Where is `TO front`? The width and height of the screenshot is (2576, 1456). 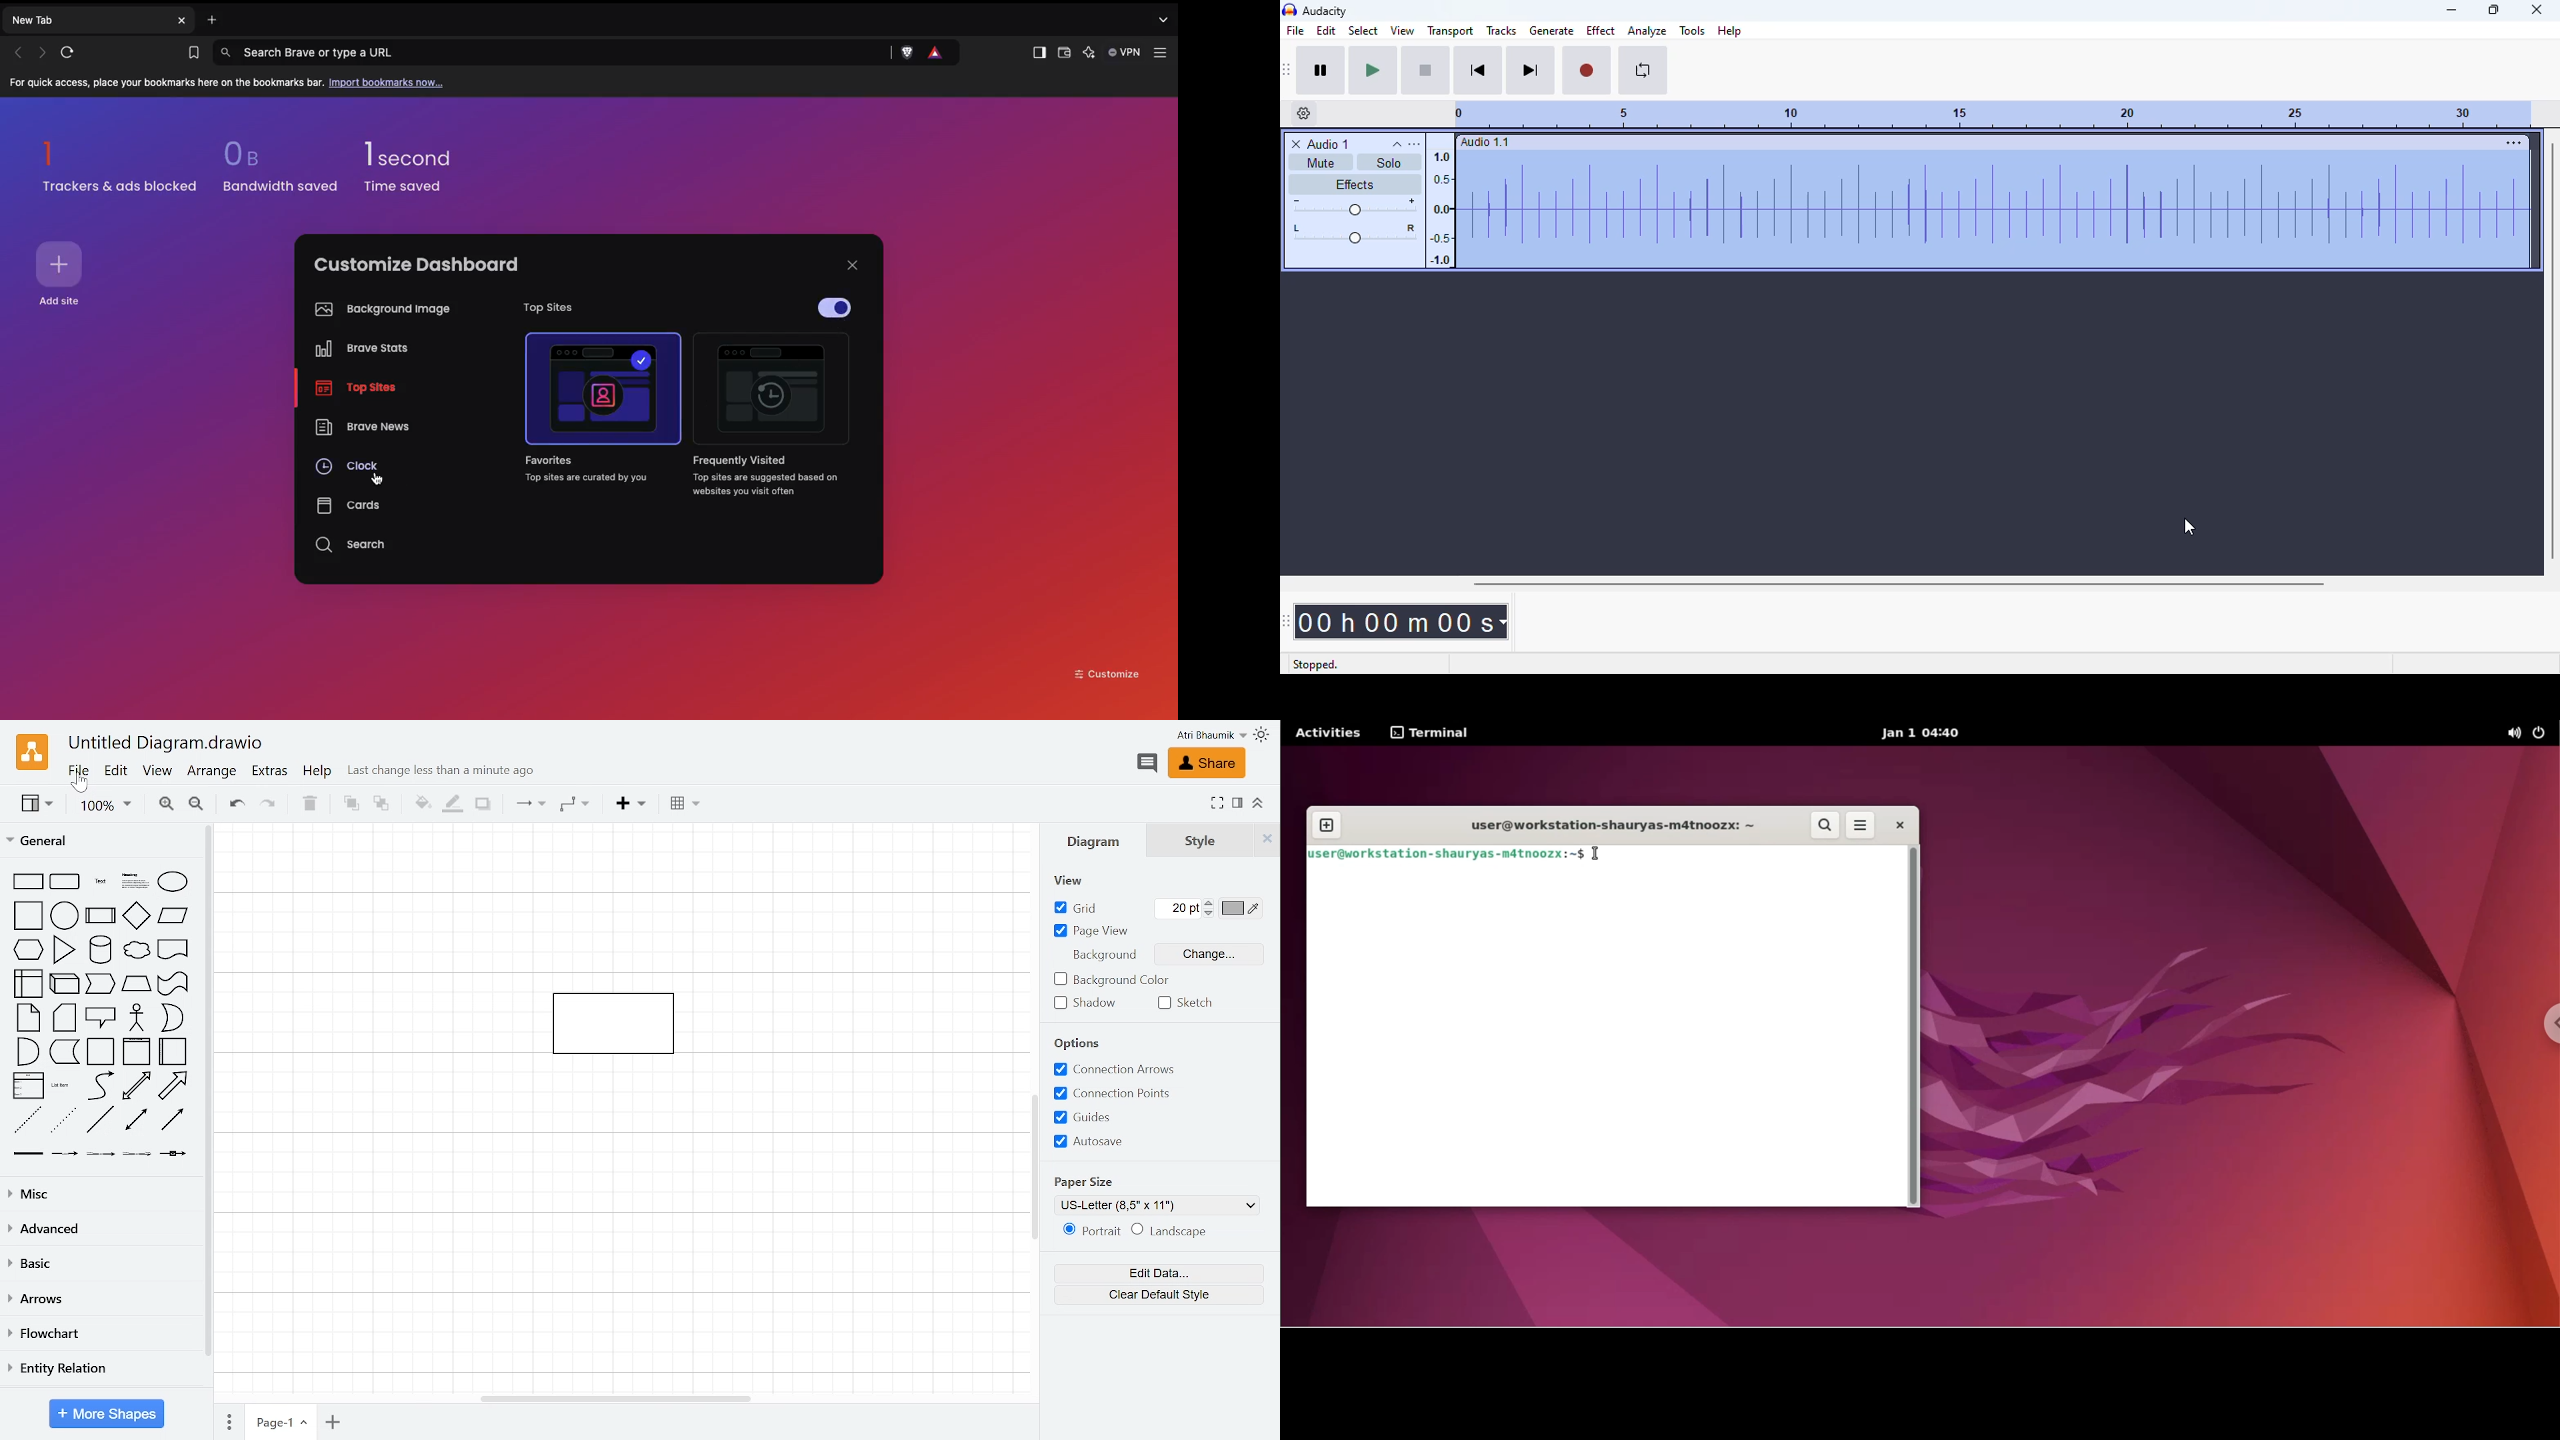 TO front is located at coordinates (352, 805).